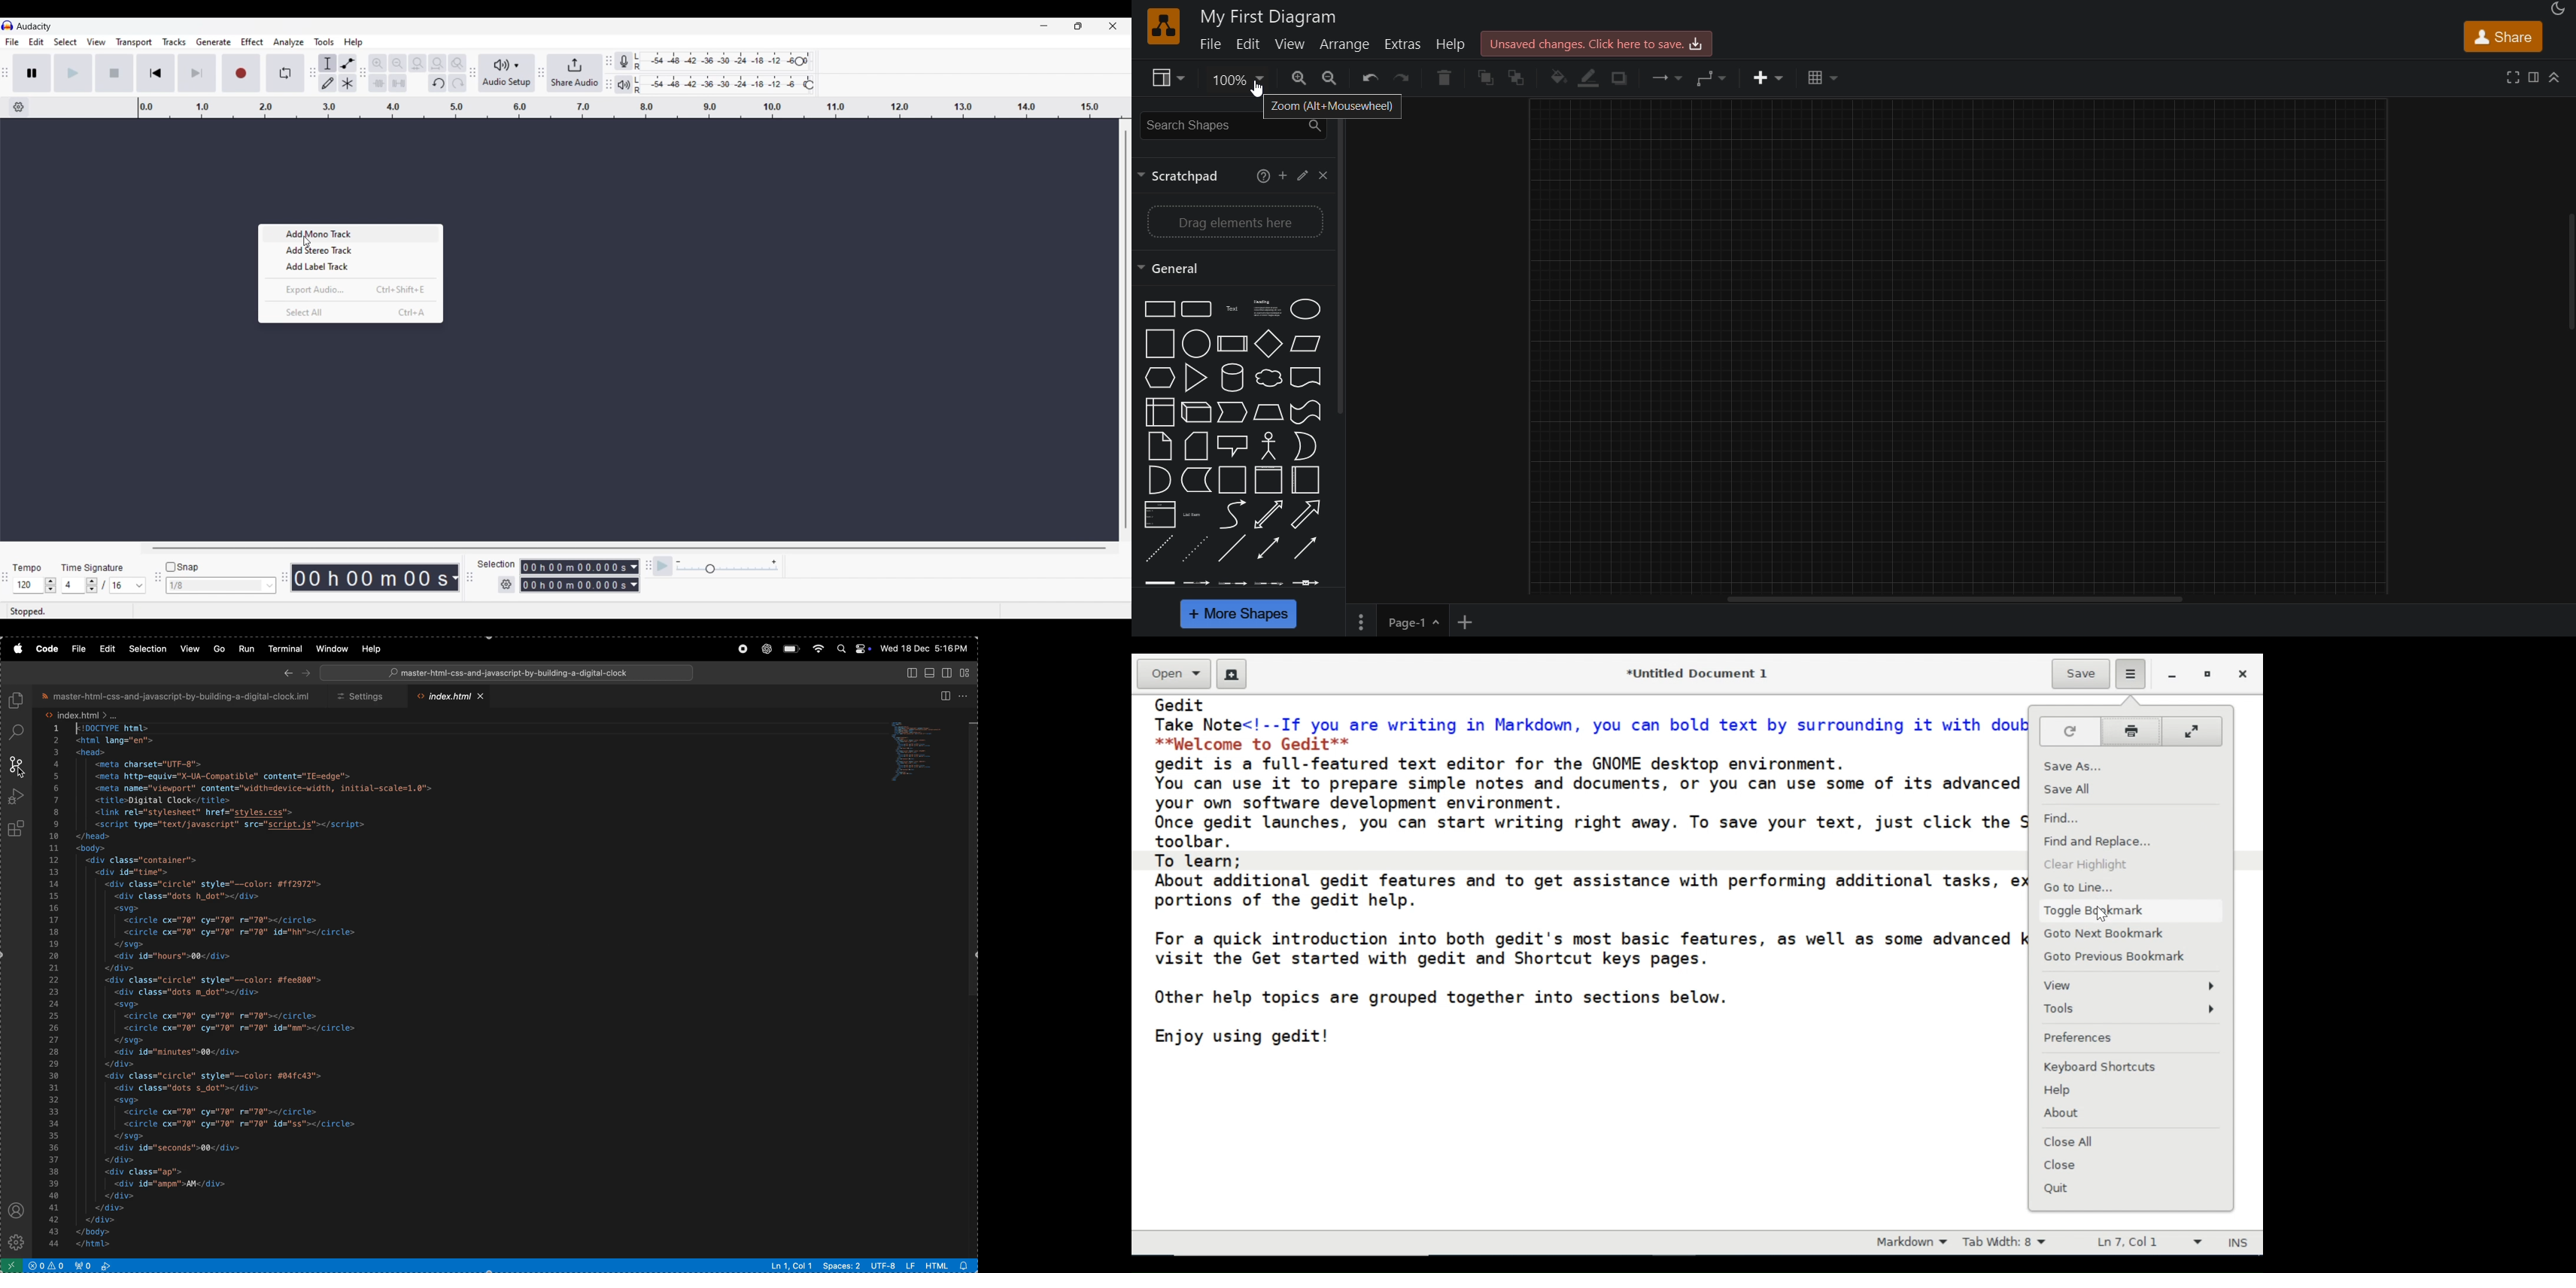 The width and height of the screenshot is (2576, 1288). I want to click on <div class="container">, so click(142, 860).